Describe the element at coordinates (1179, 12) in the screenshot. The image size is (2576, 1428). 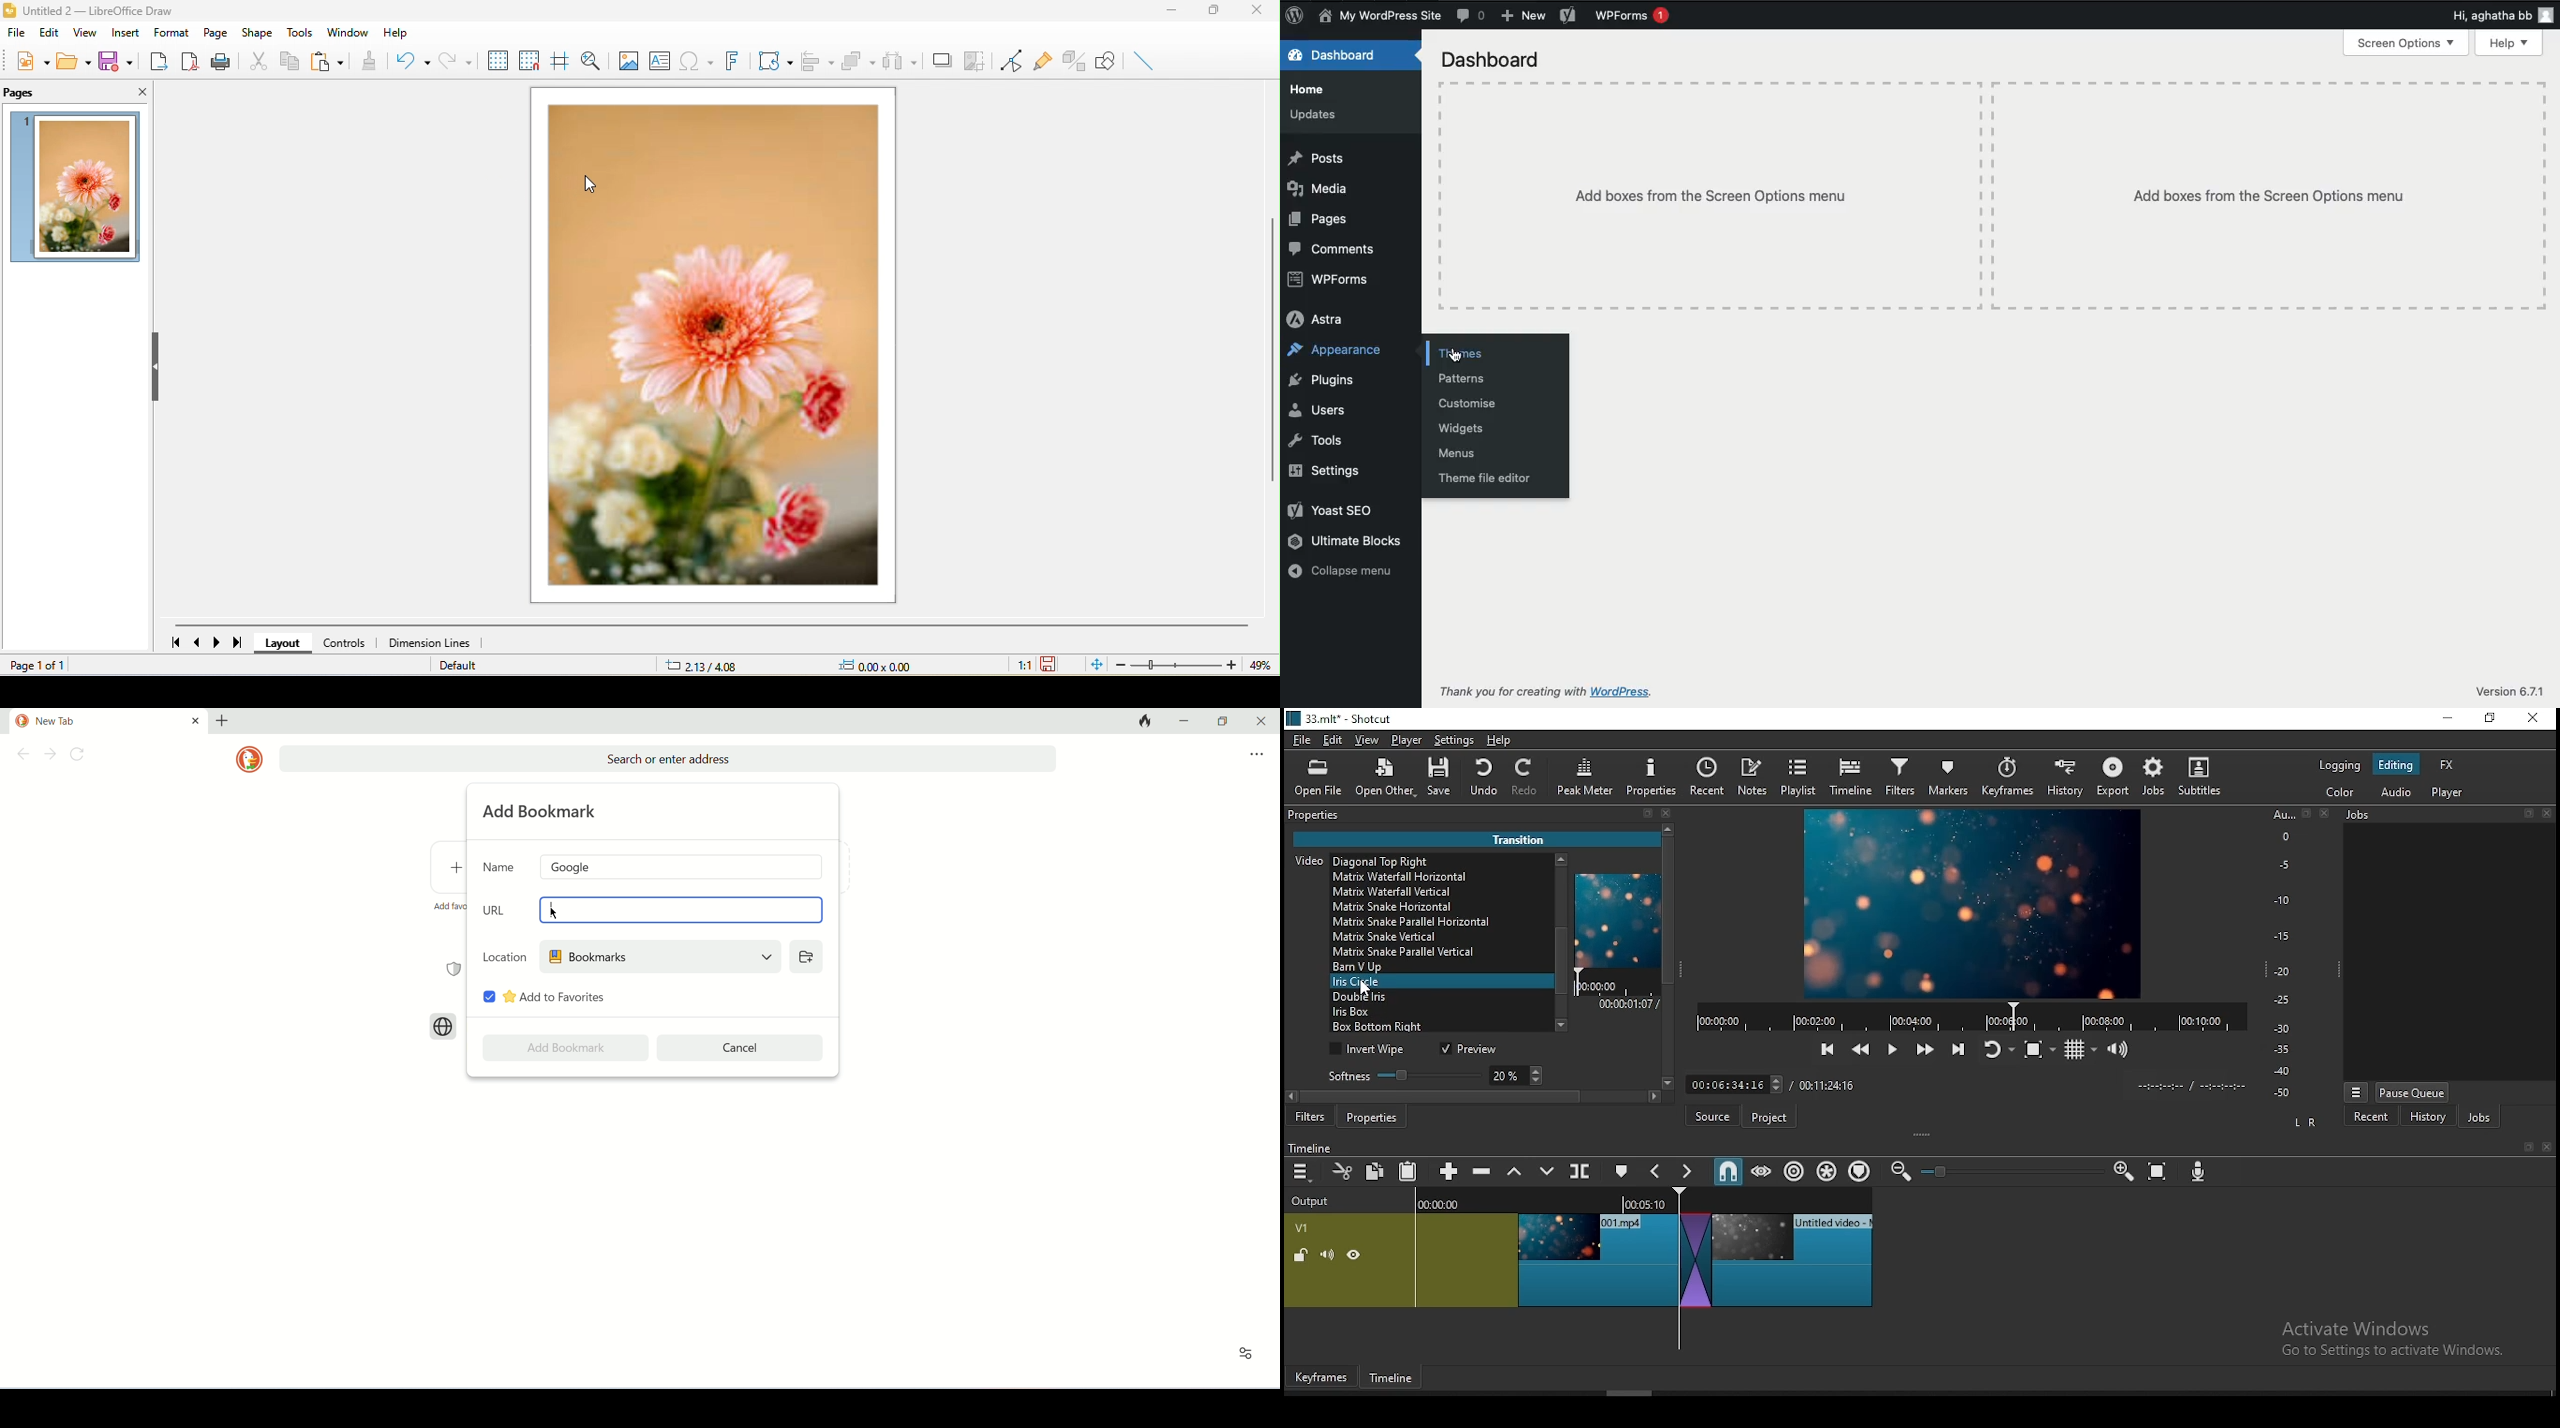
I see `minimize` at that location.